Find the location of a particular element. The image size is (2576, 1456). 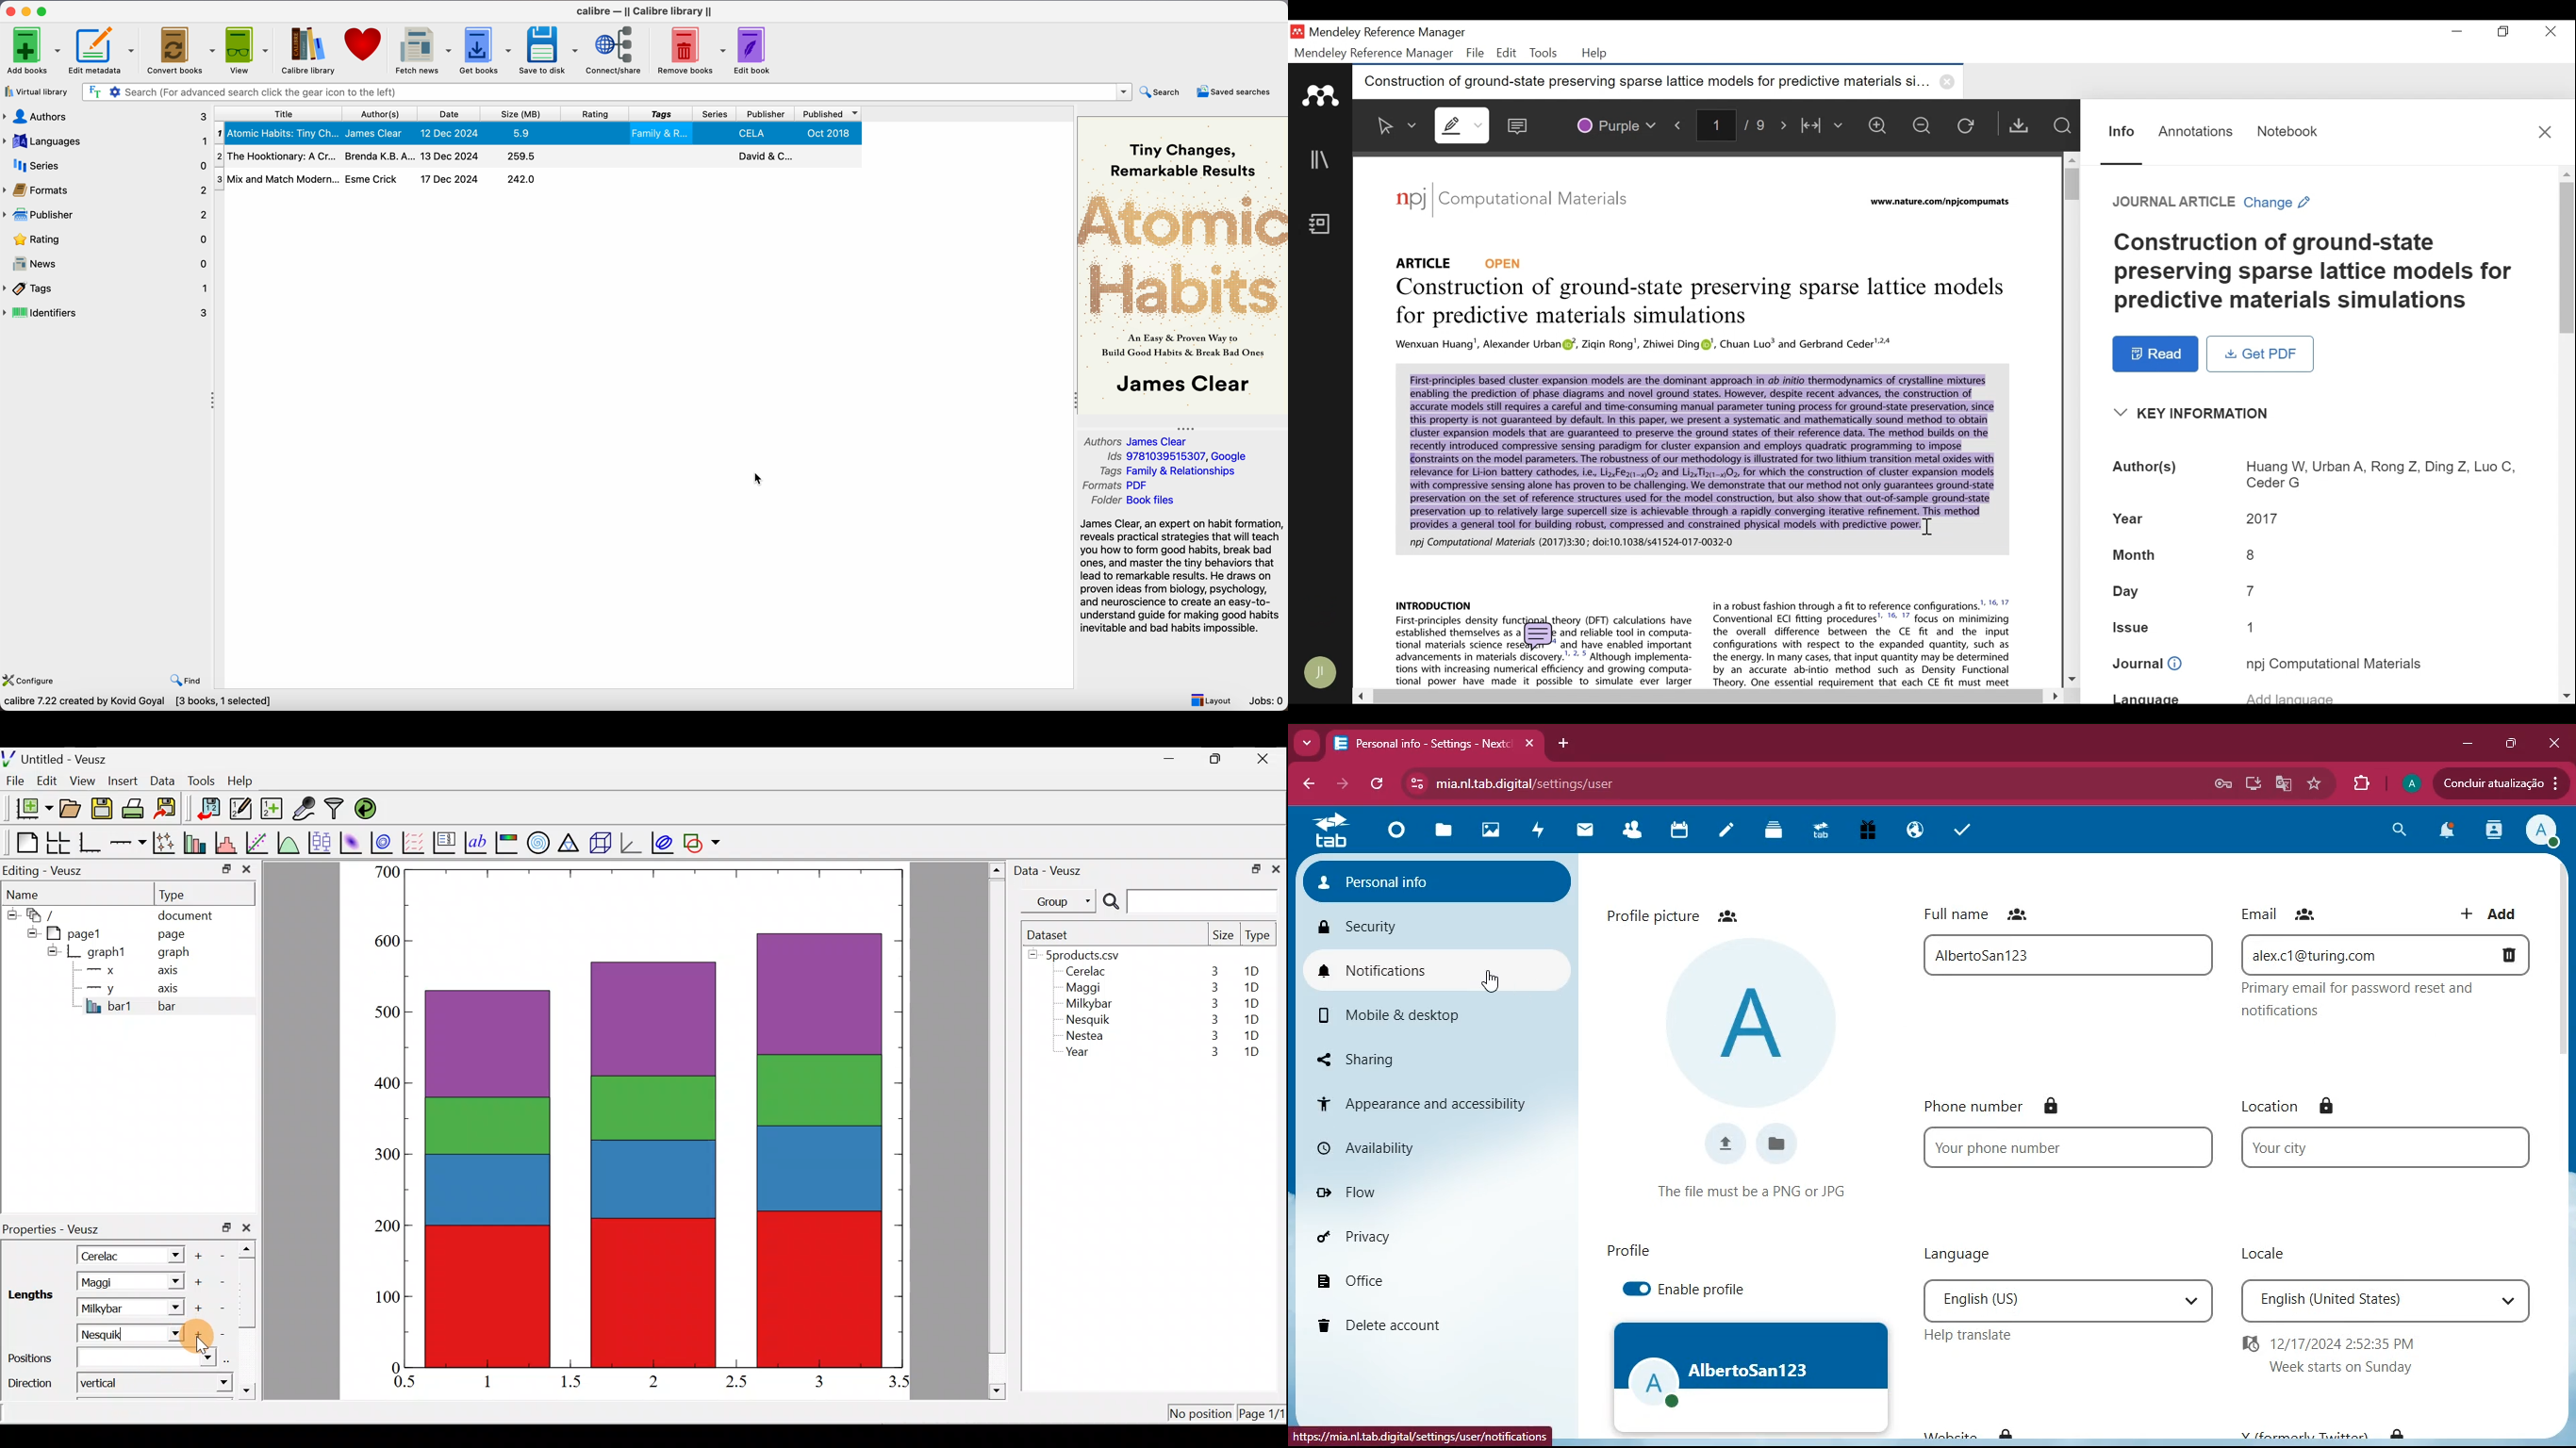

favourite is located at coordinates (2316, 785).